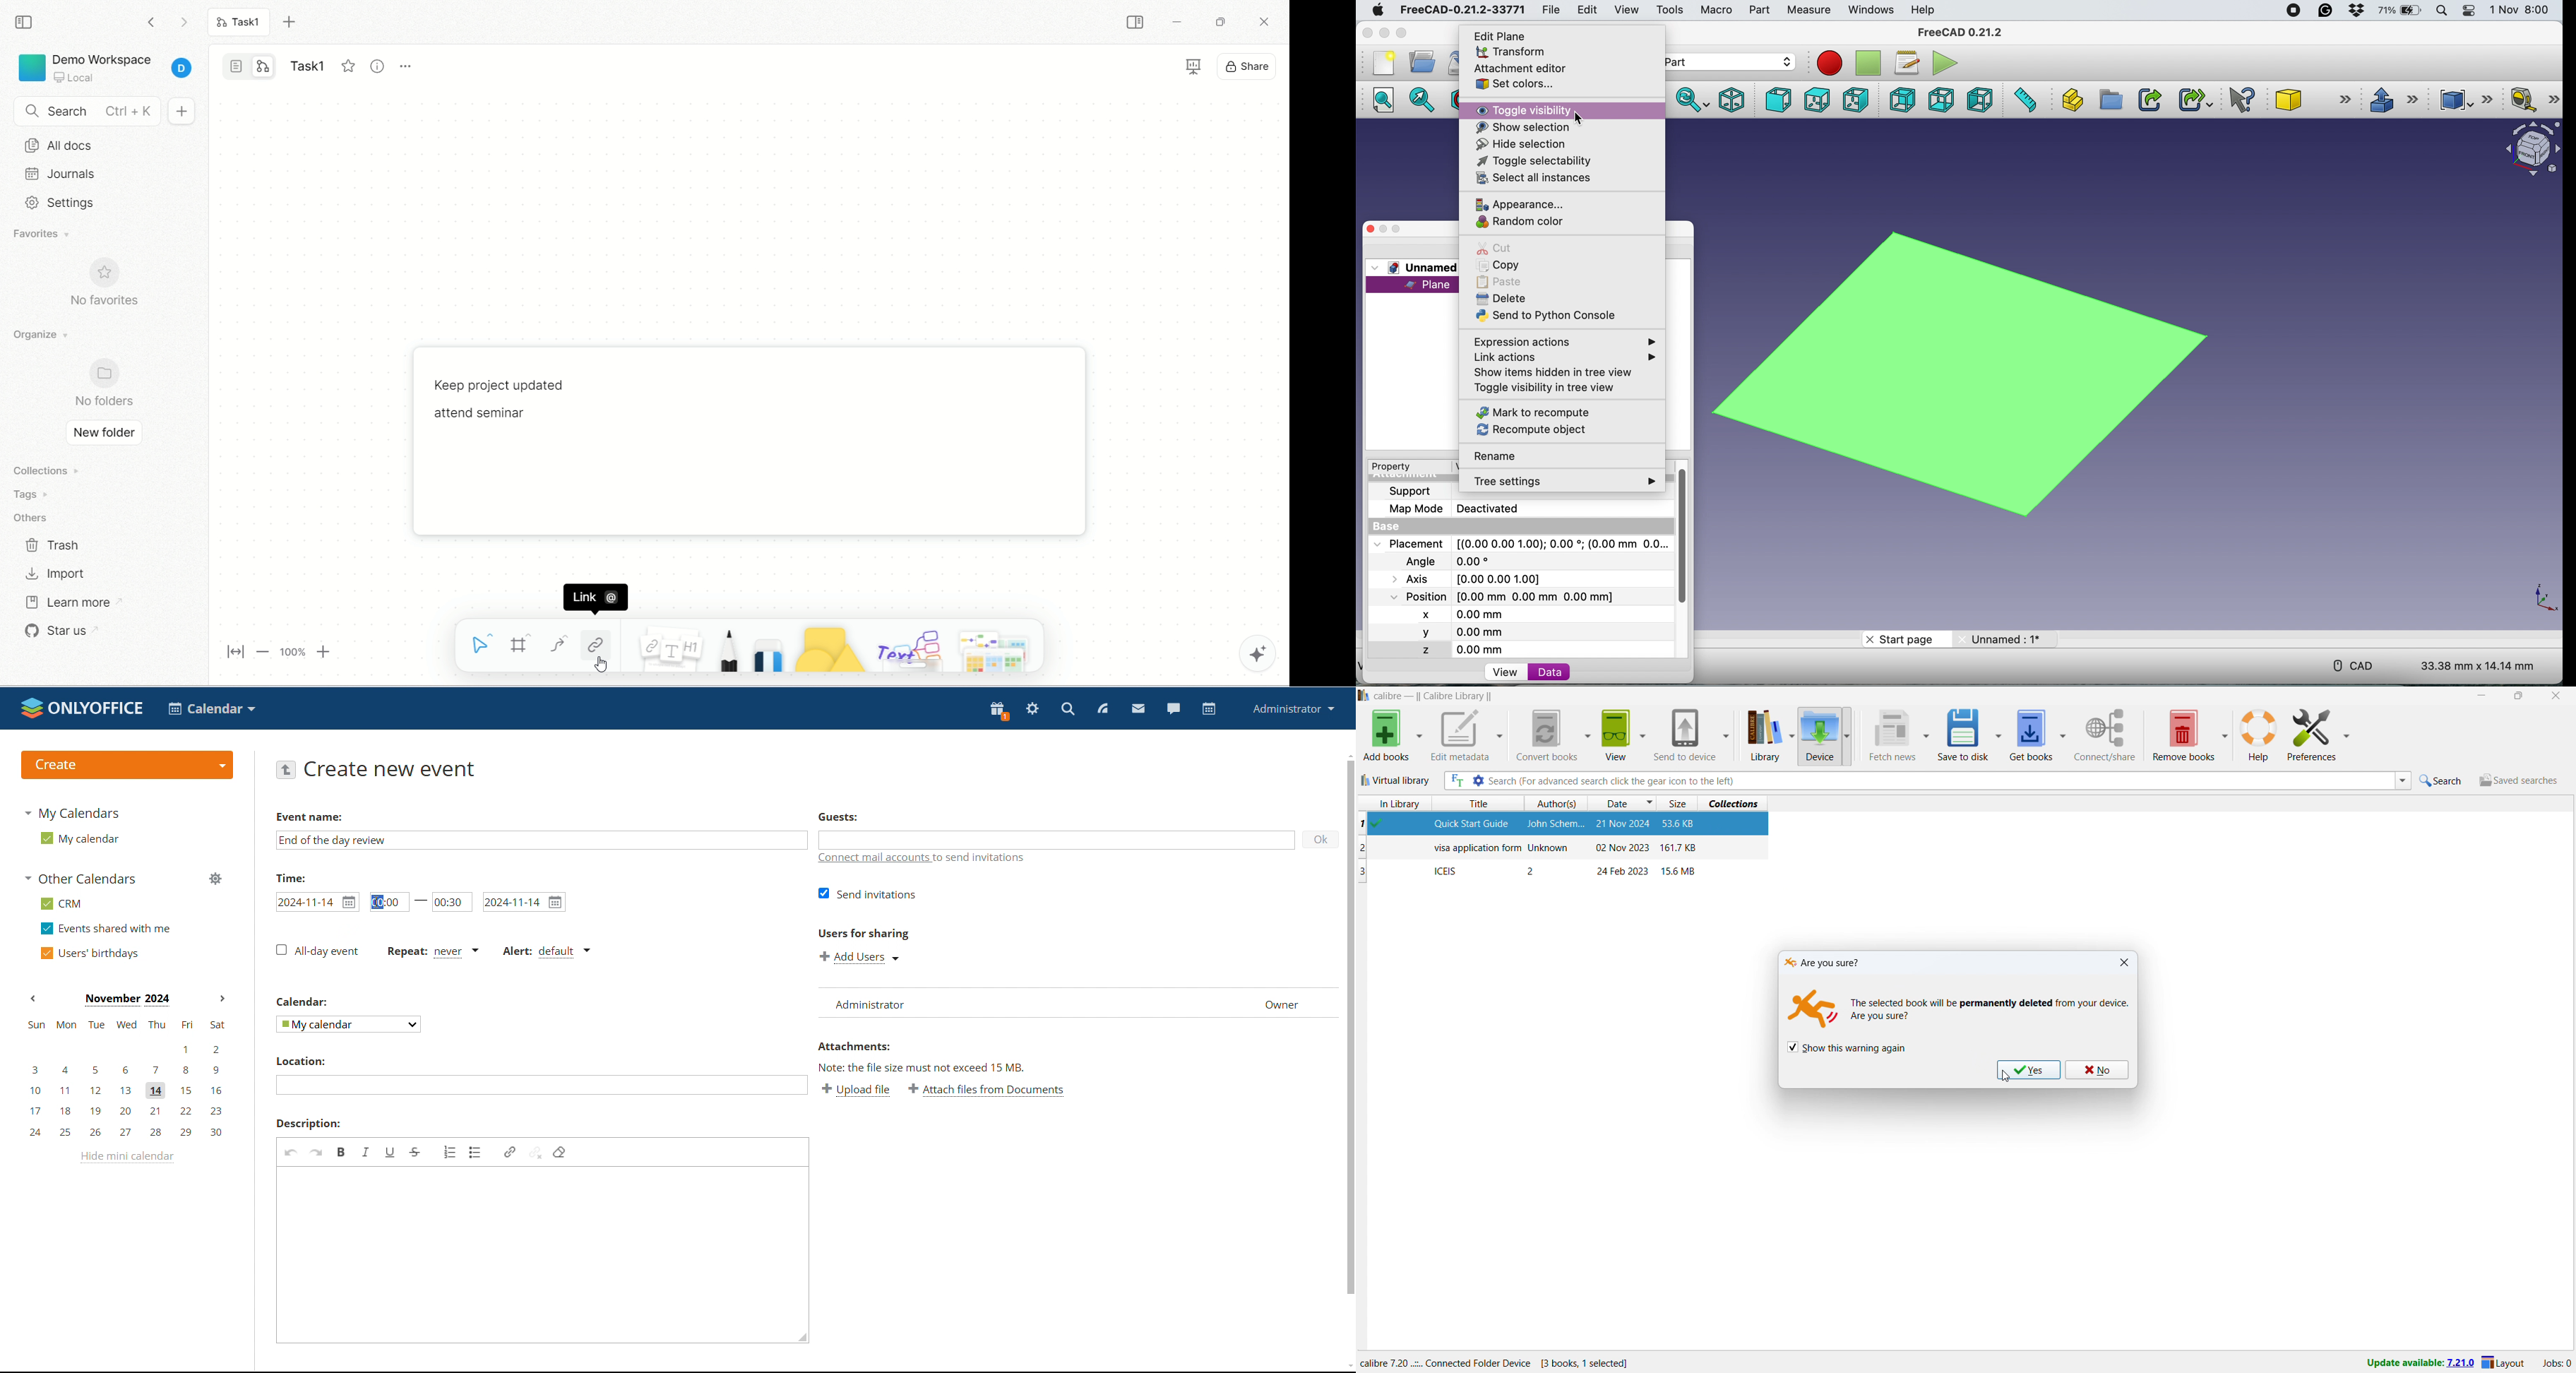 The height and width of the screenshot is (1400, 2576). What do you see at coordinates (2258, 734) in the screenshot?
I see `help` at bounding box center [2258, 734].